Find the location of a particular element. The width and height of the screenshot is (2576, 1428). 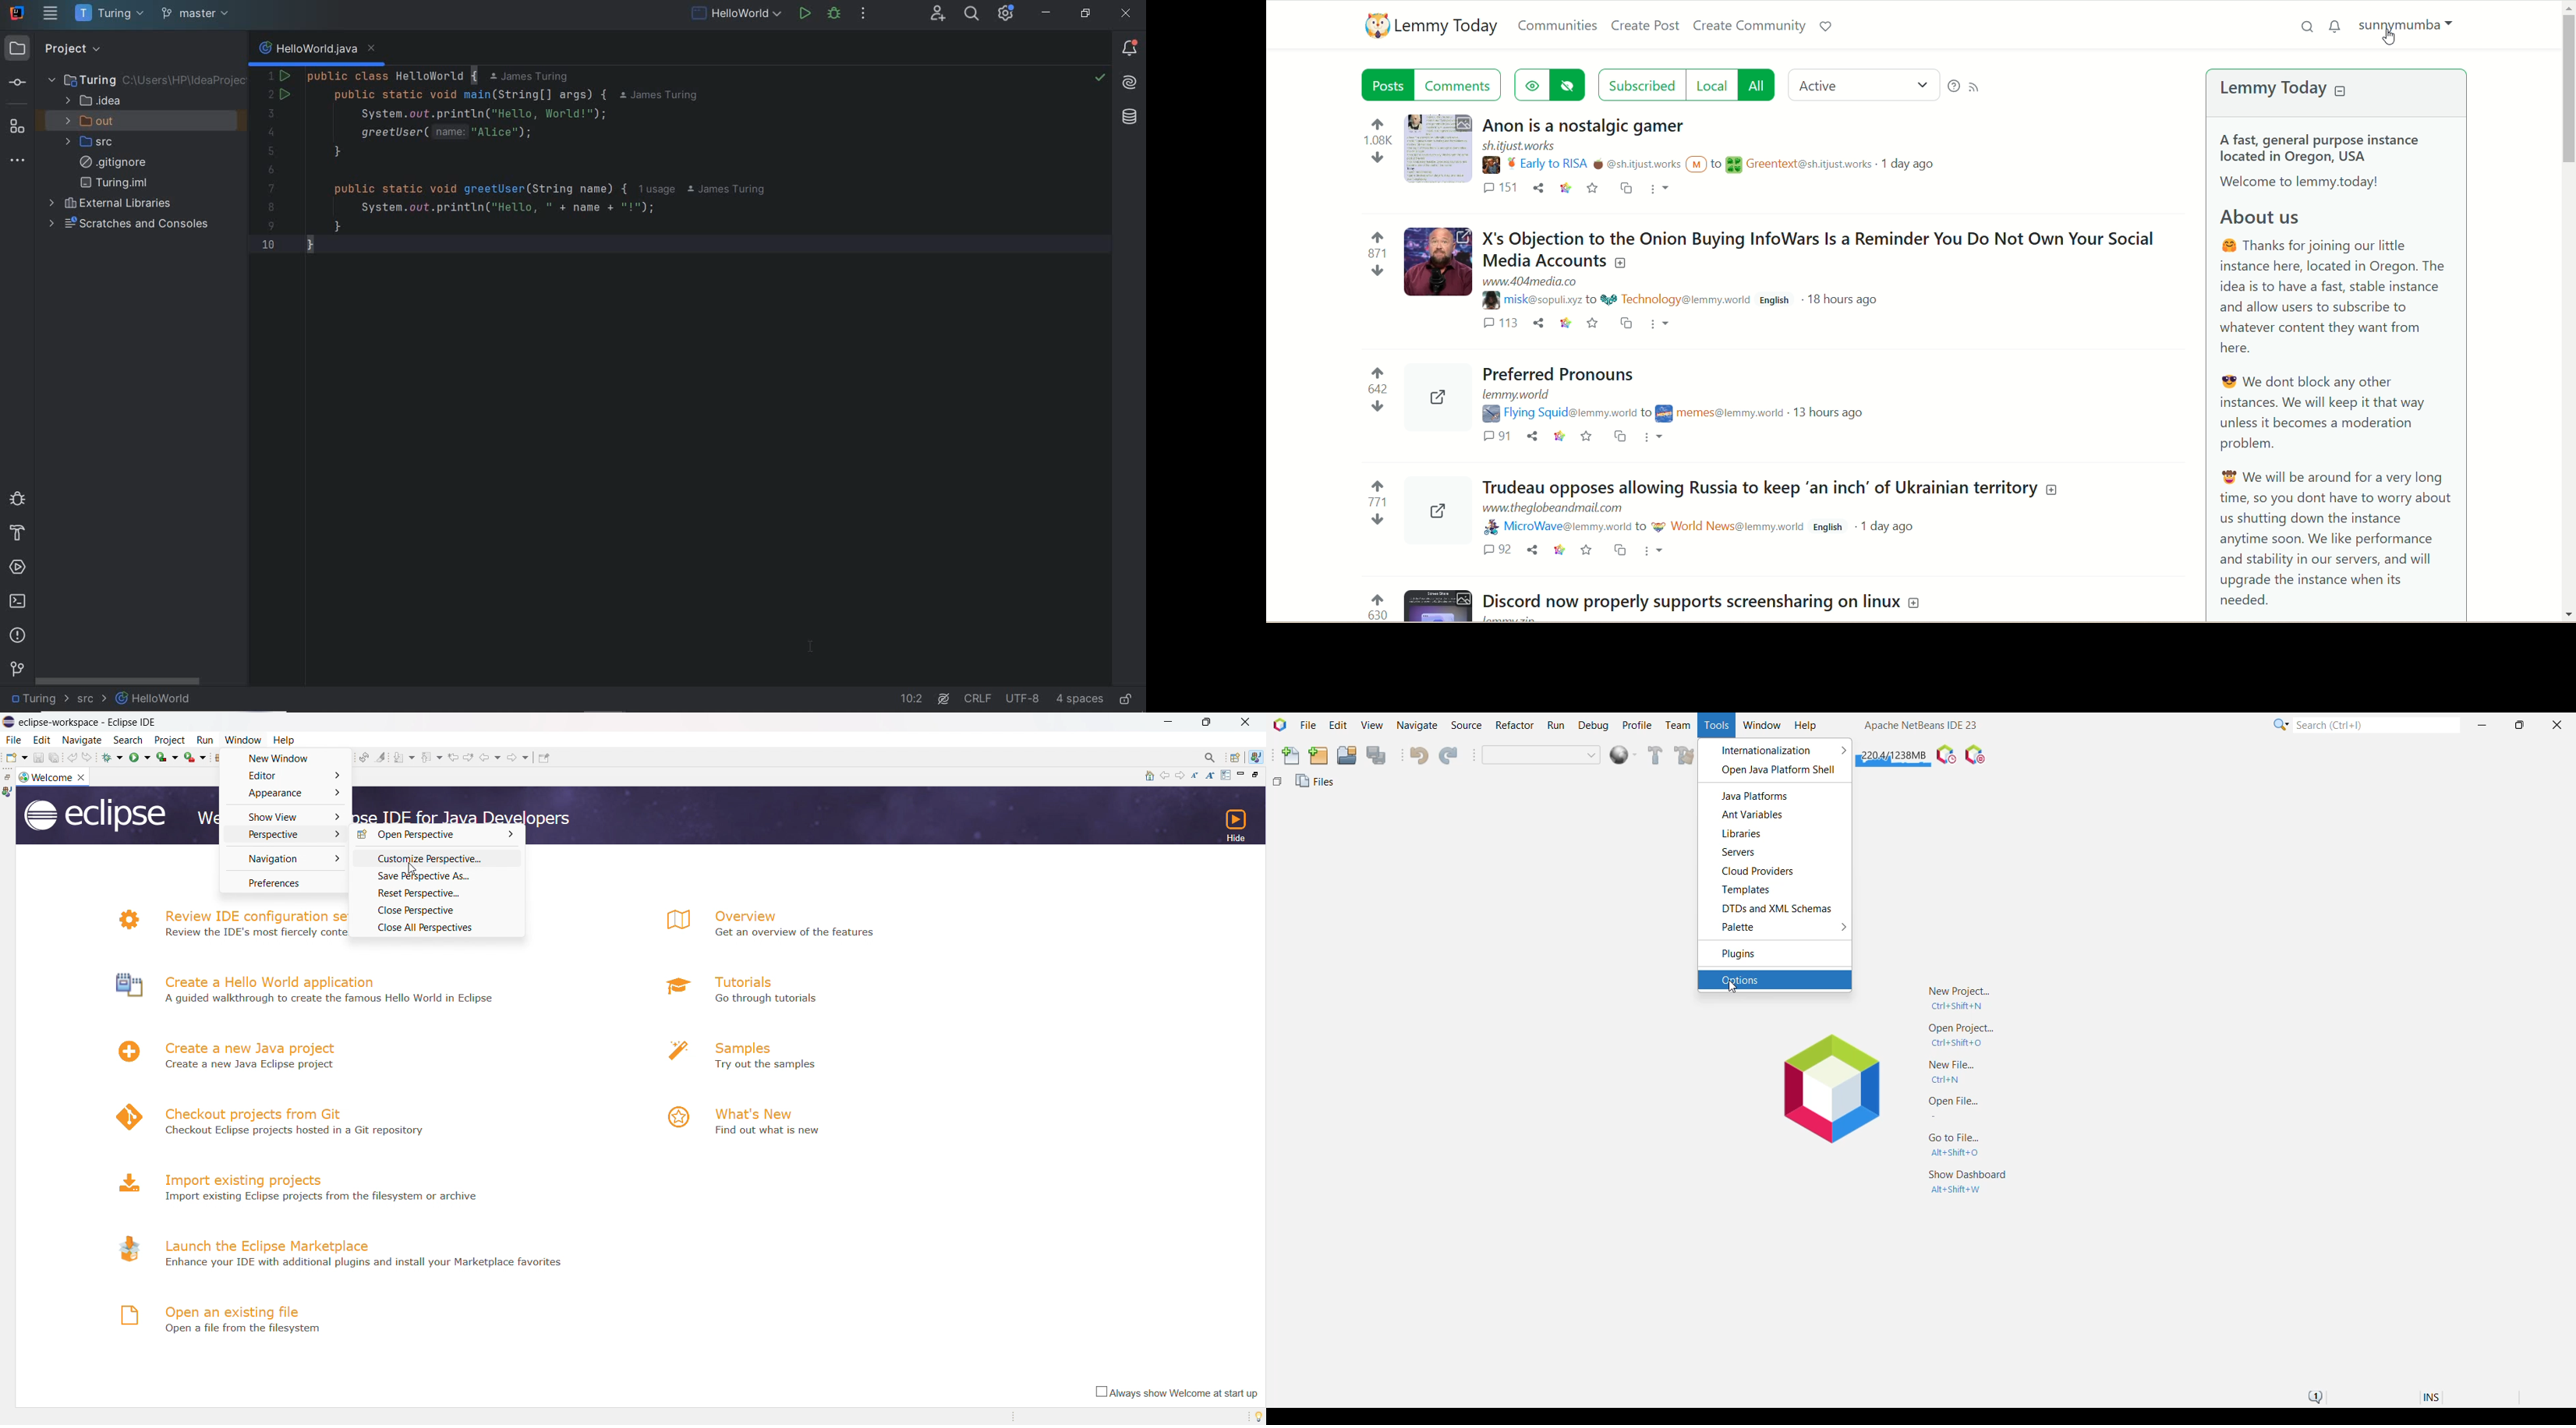

Comments is located at coordinates (1499, 323).